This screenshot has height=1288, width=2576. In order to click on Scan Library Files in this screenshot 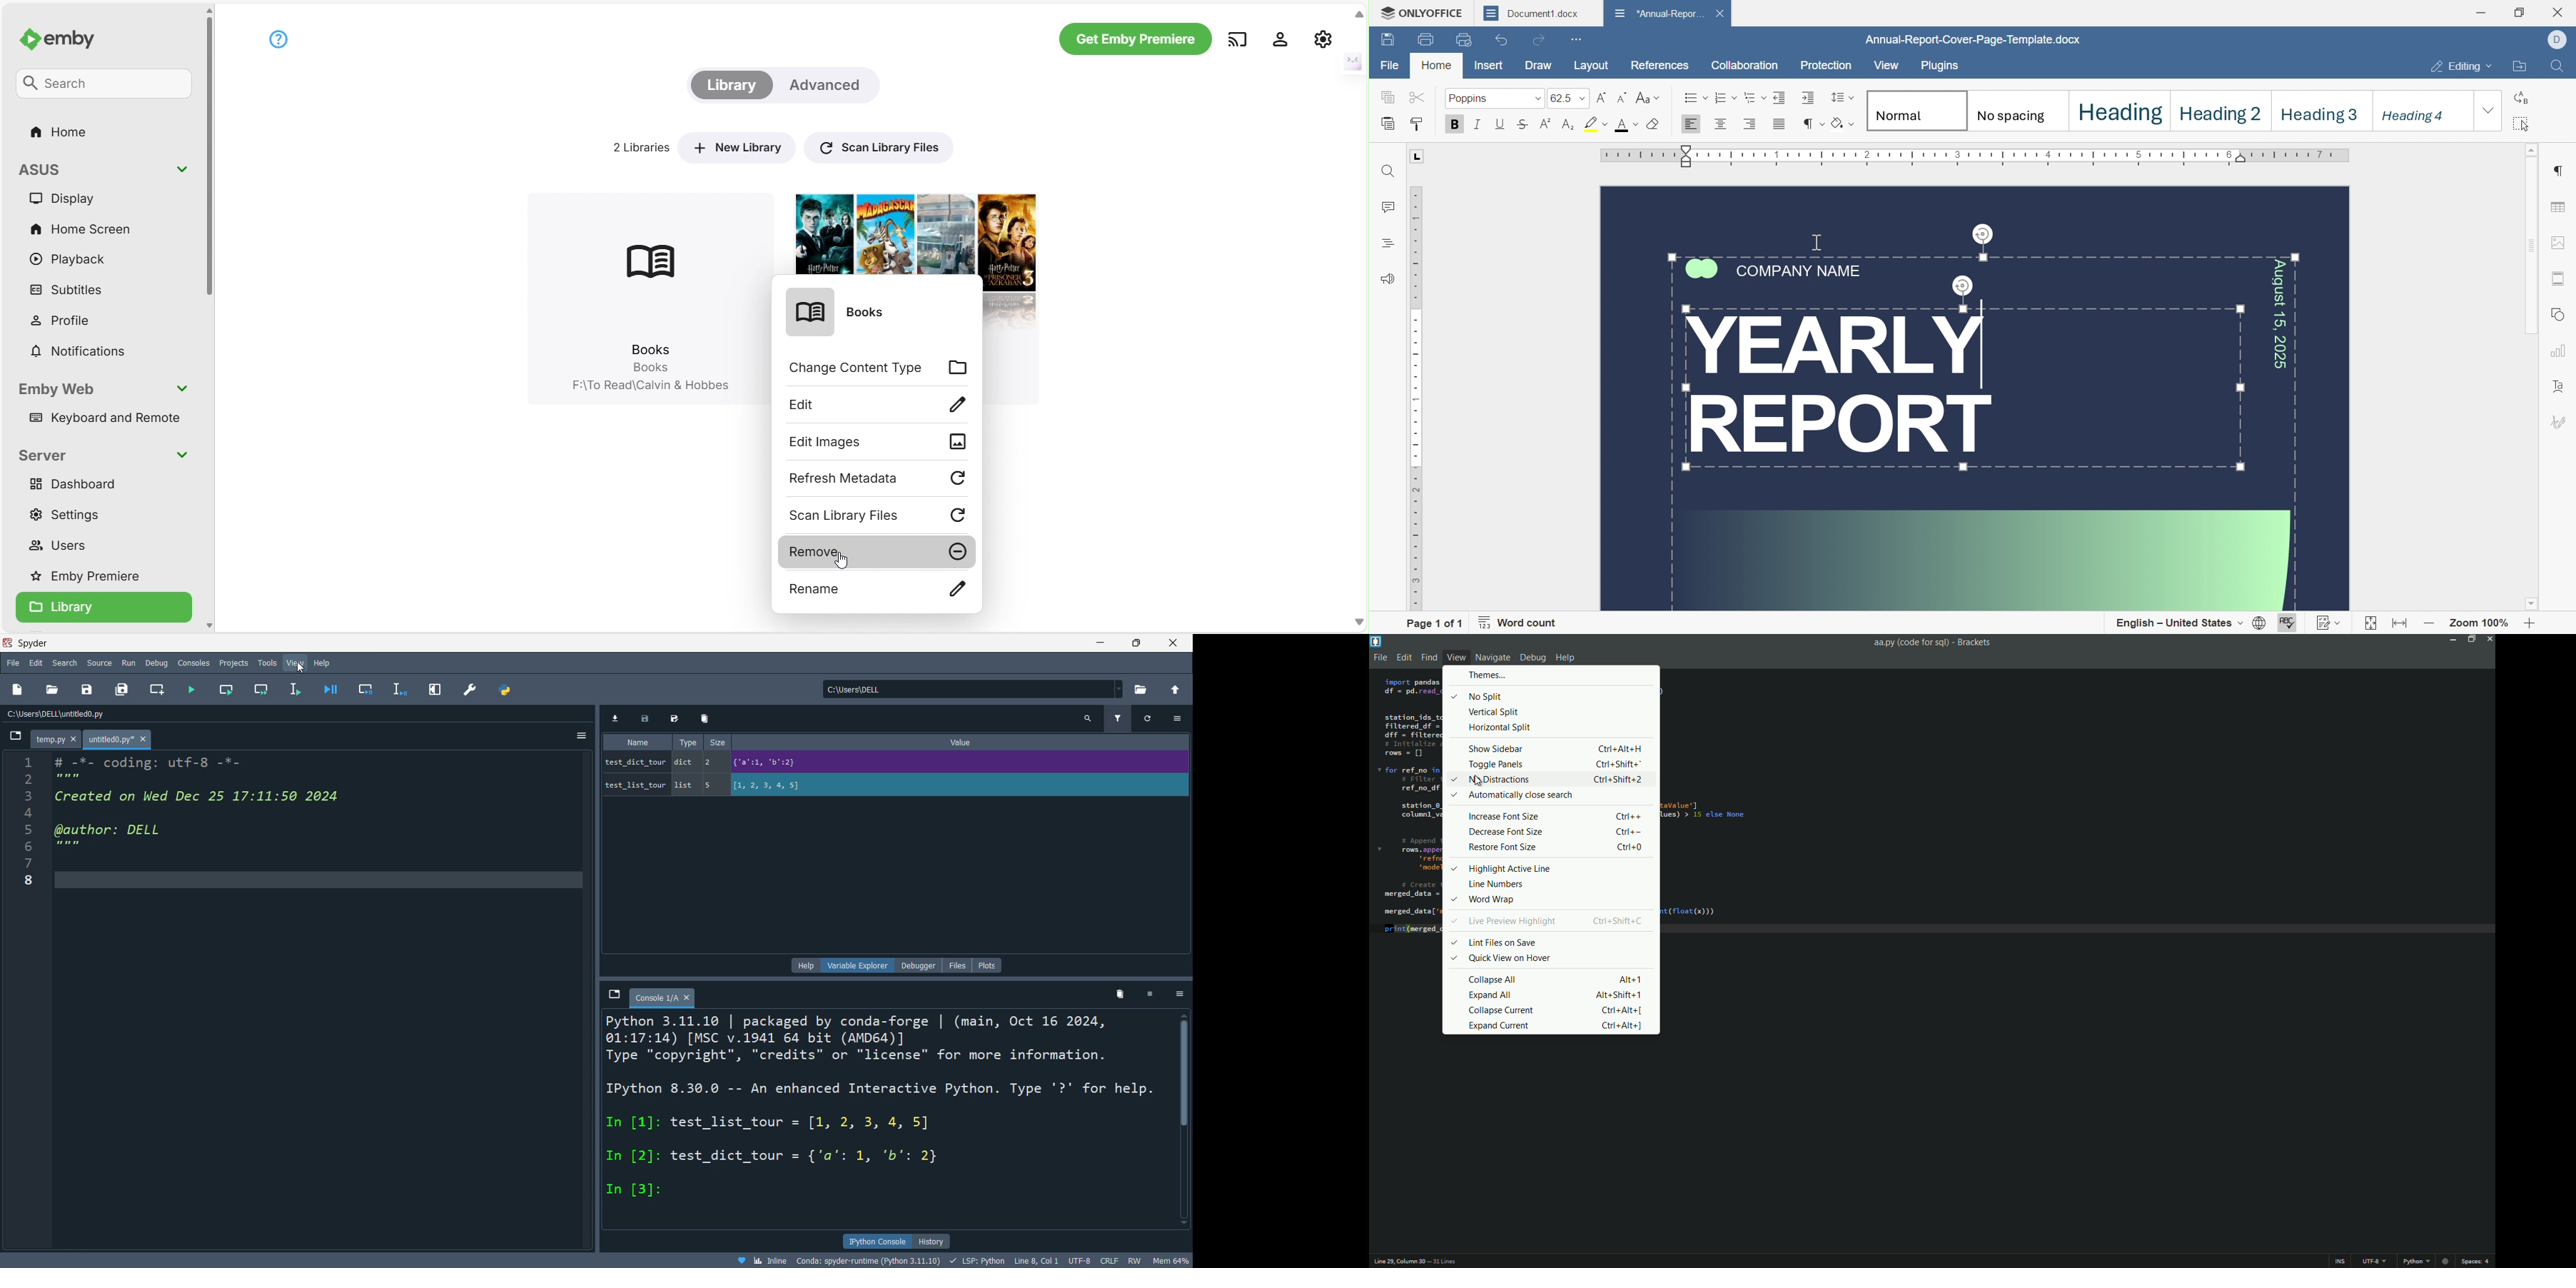, I will do `click(877, 146)`.